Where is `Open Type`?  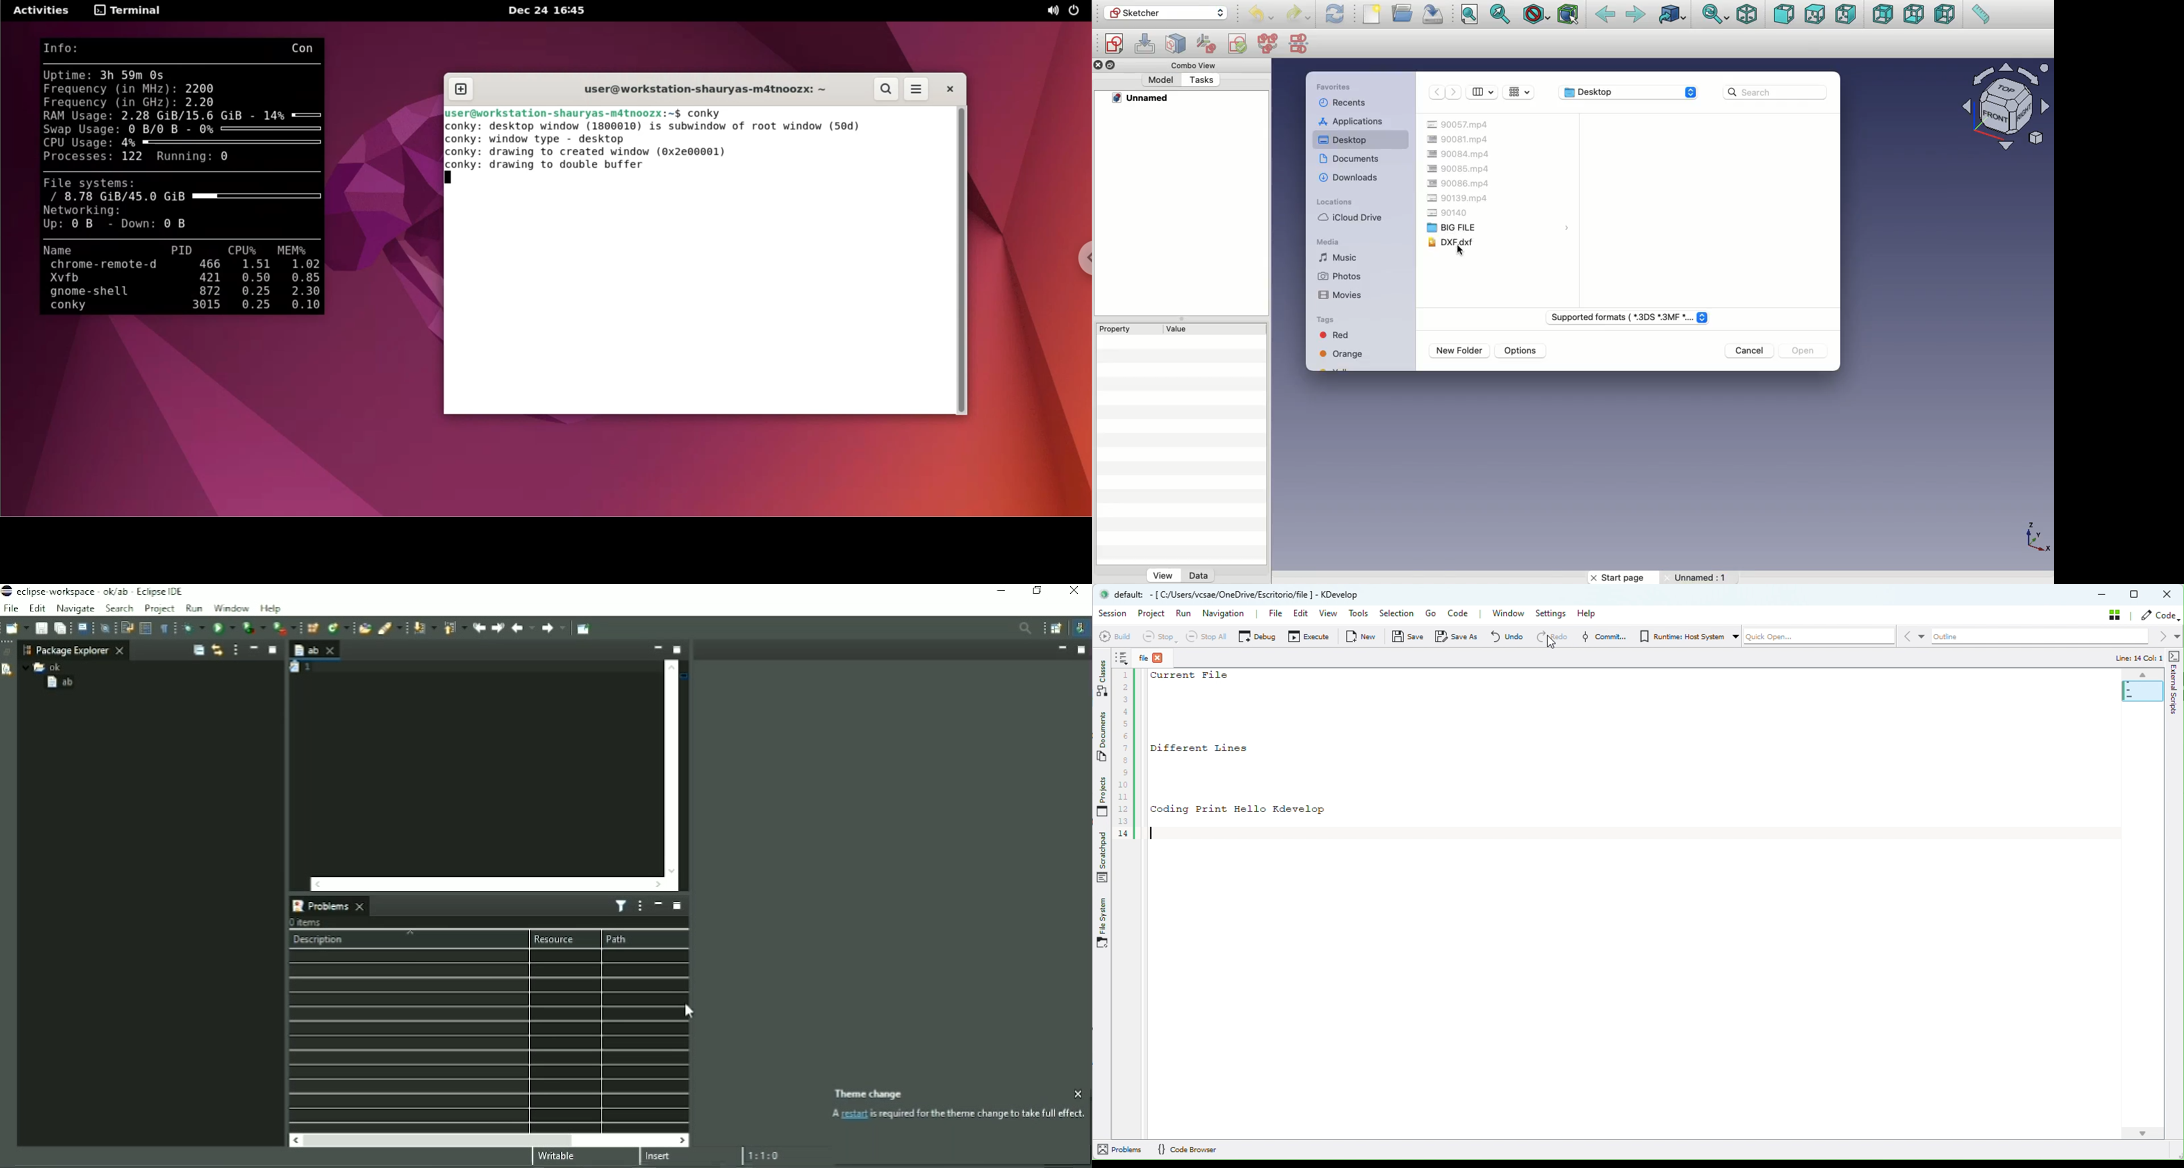 Open Type is located at coordinates (364, 629).